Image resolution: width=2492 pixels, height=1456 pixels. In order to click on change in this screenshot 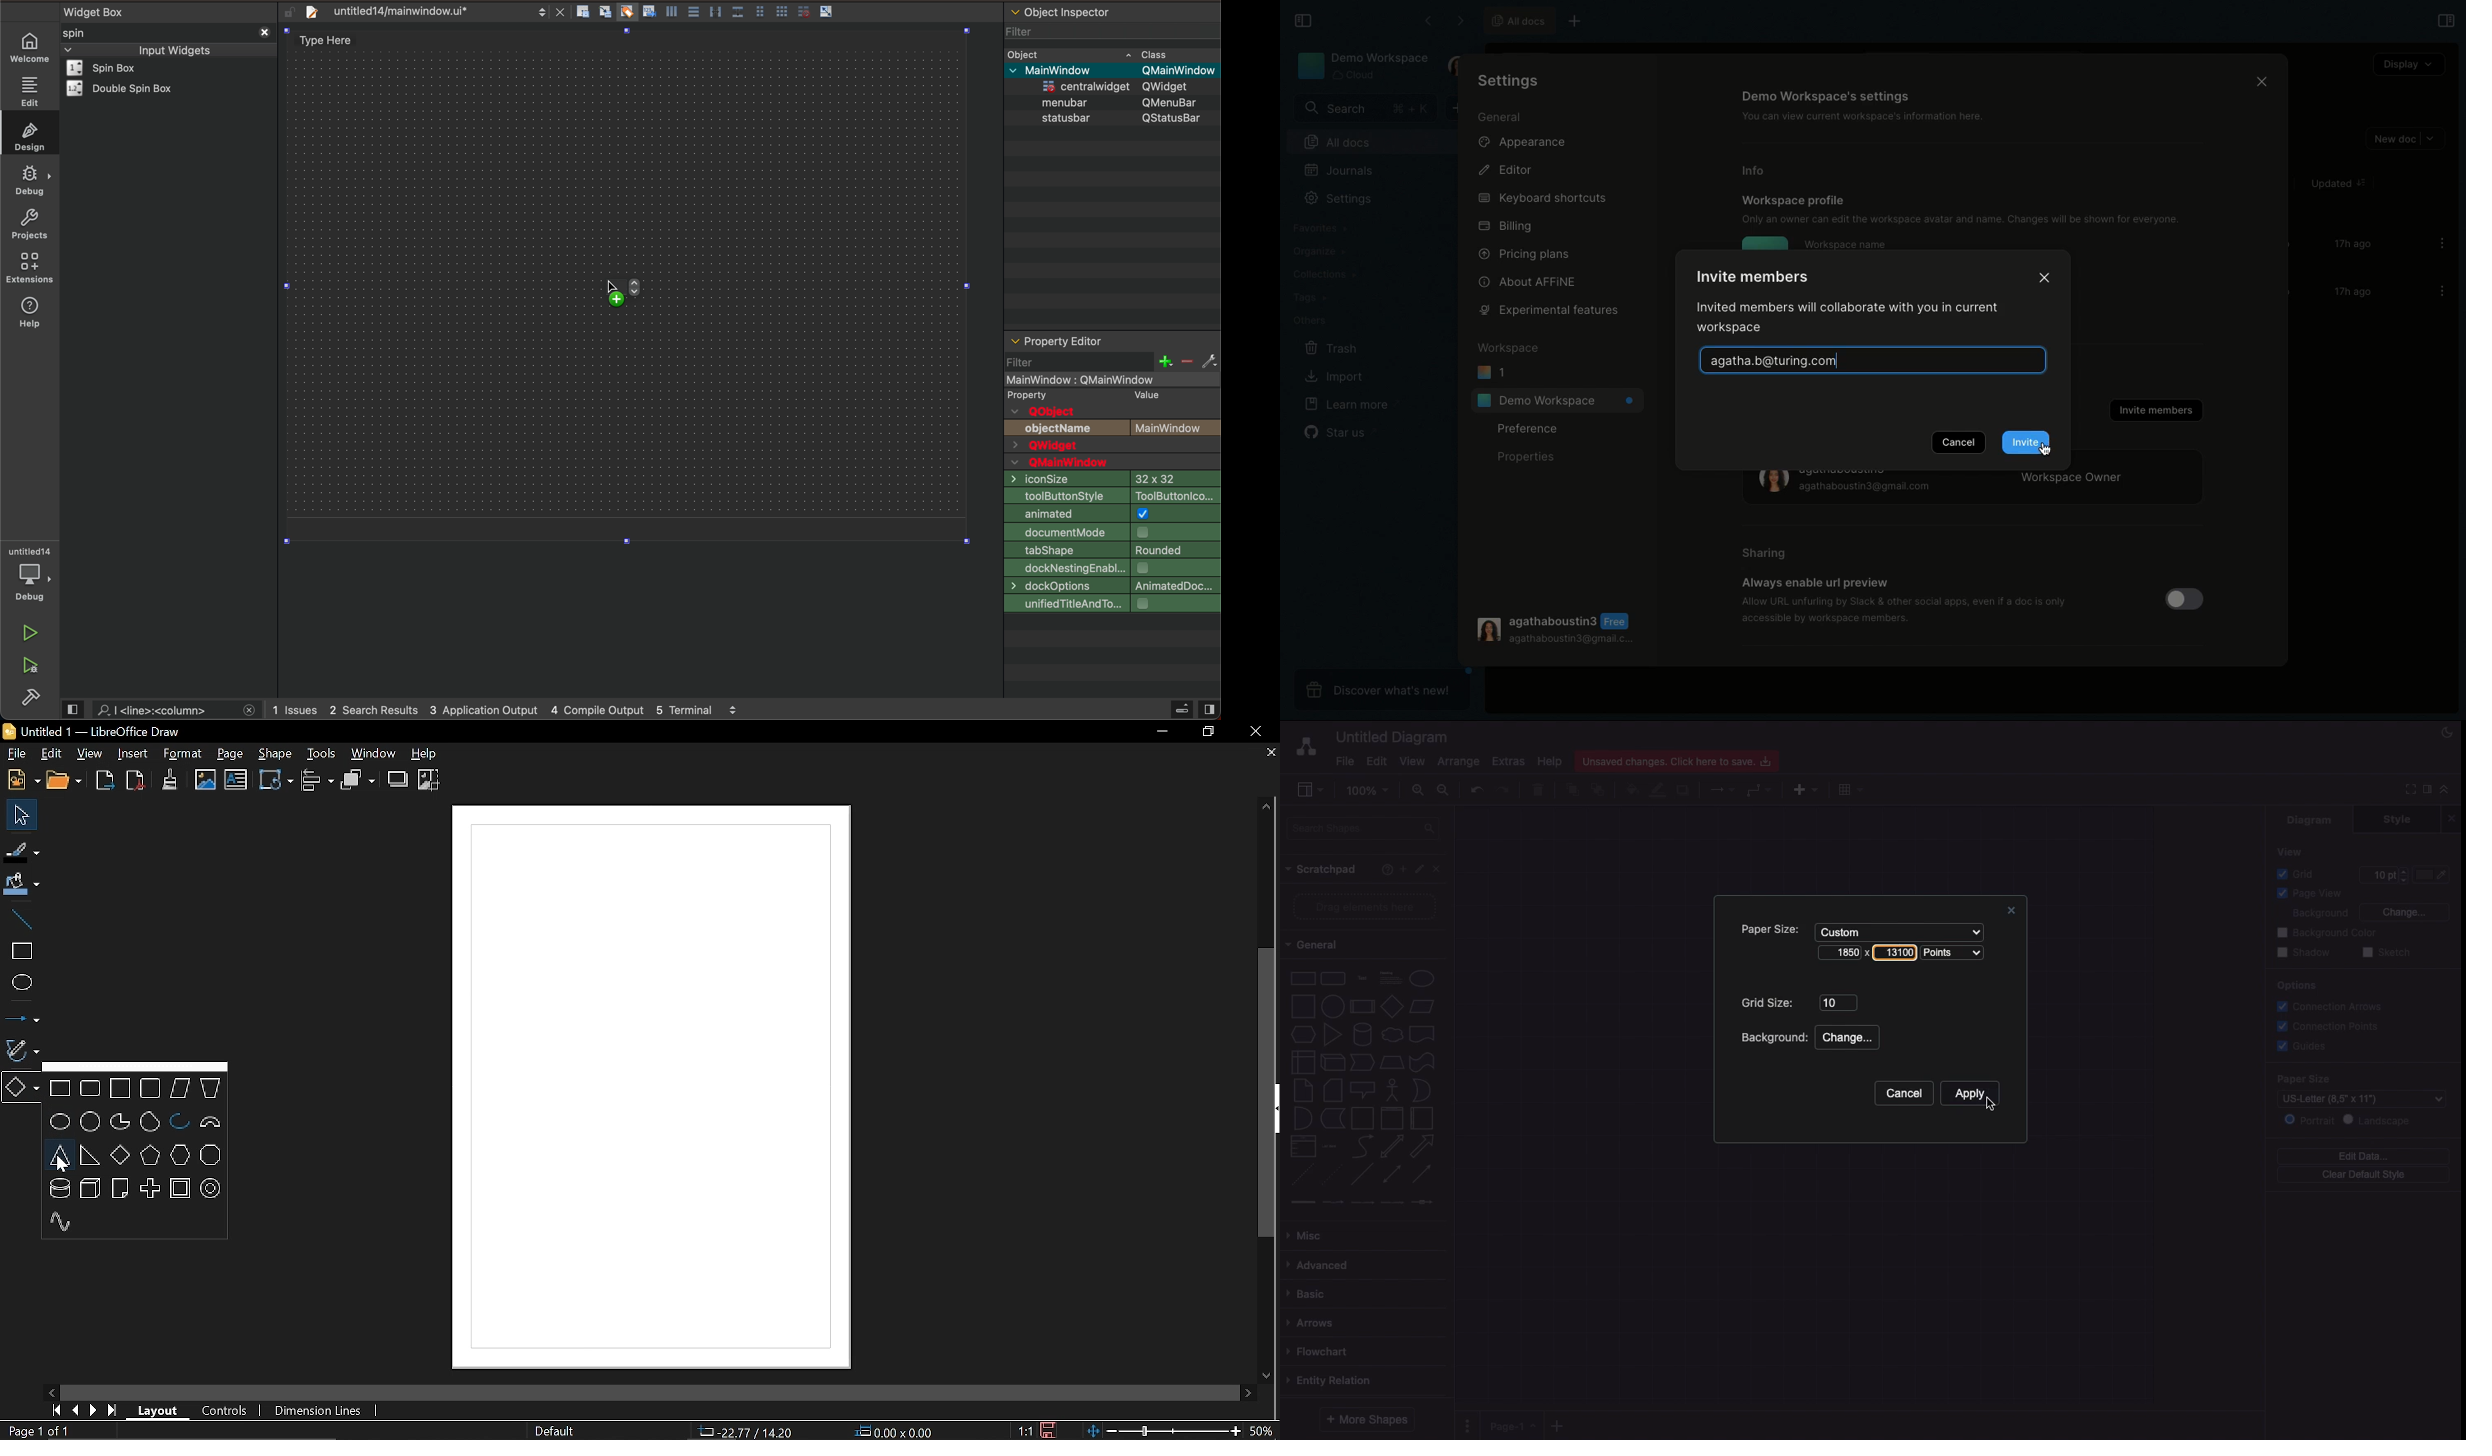, I will do `click(1848, 1036)`.